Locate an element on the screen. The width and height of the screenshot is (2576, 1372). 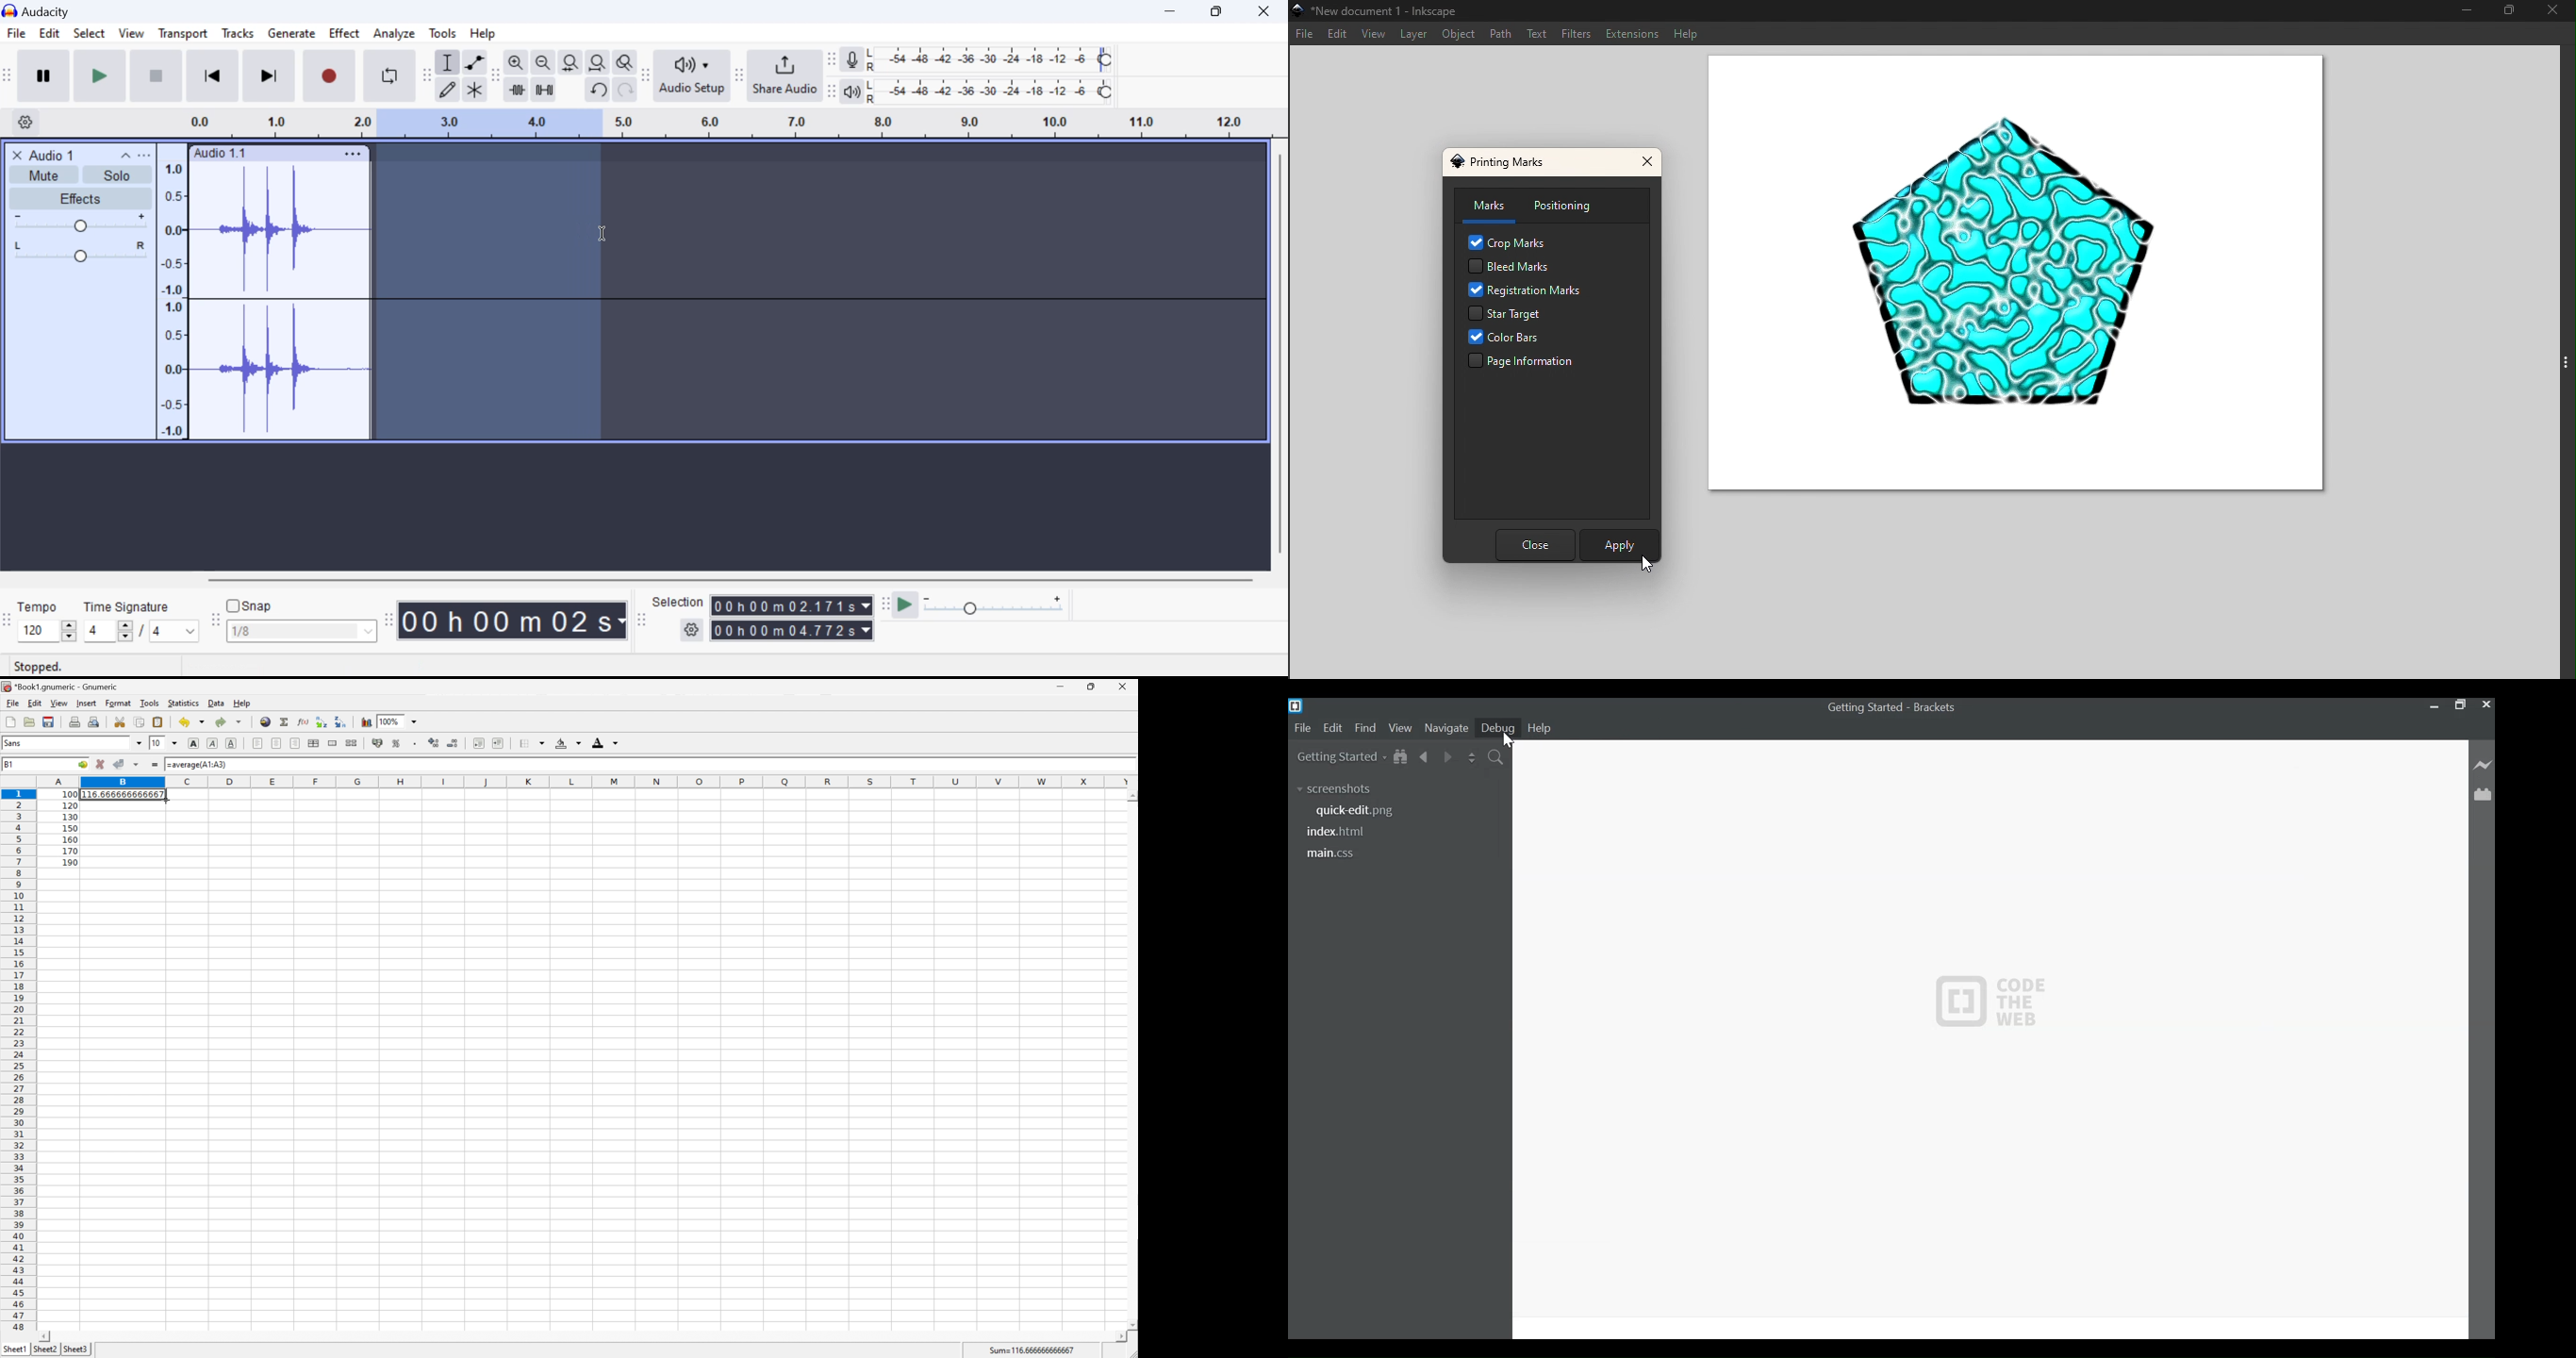
Edit is located at coordinates (36, 703).